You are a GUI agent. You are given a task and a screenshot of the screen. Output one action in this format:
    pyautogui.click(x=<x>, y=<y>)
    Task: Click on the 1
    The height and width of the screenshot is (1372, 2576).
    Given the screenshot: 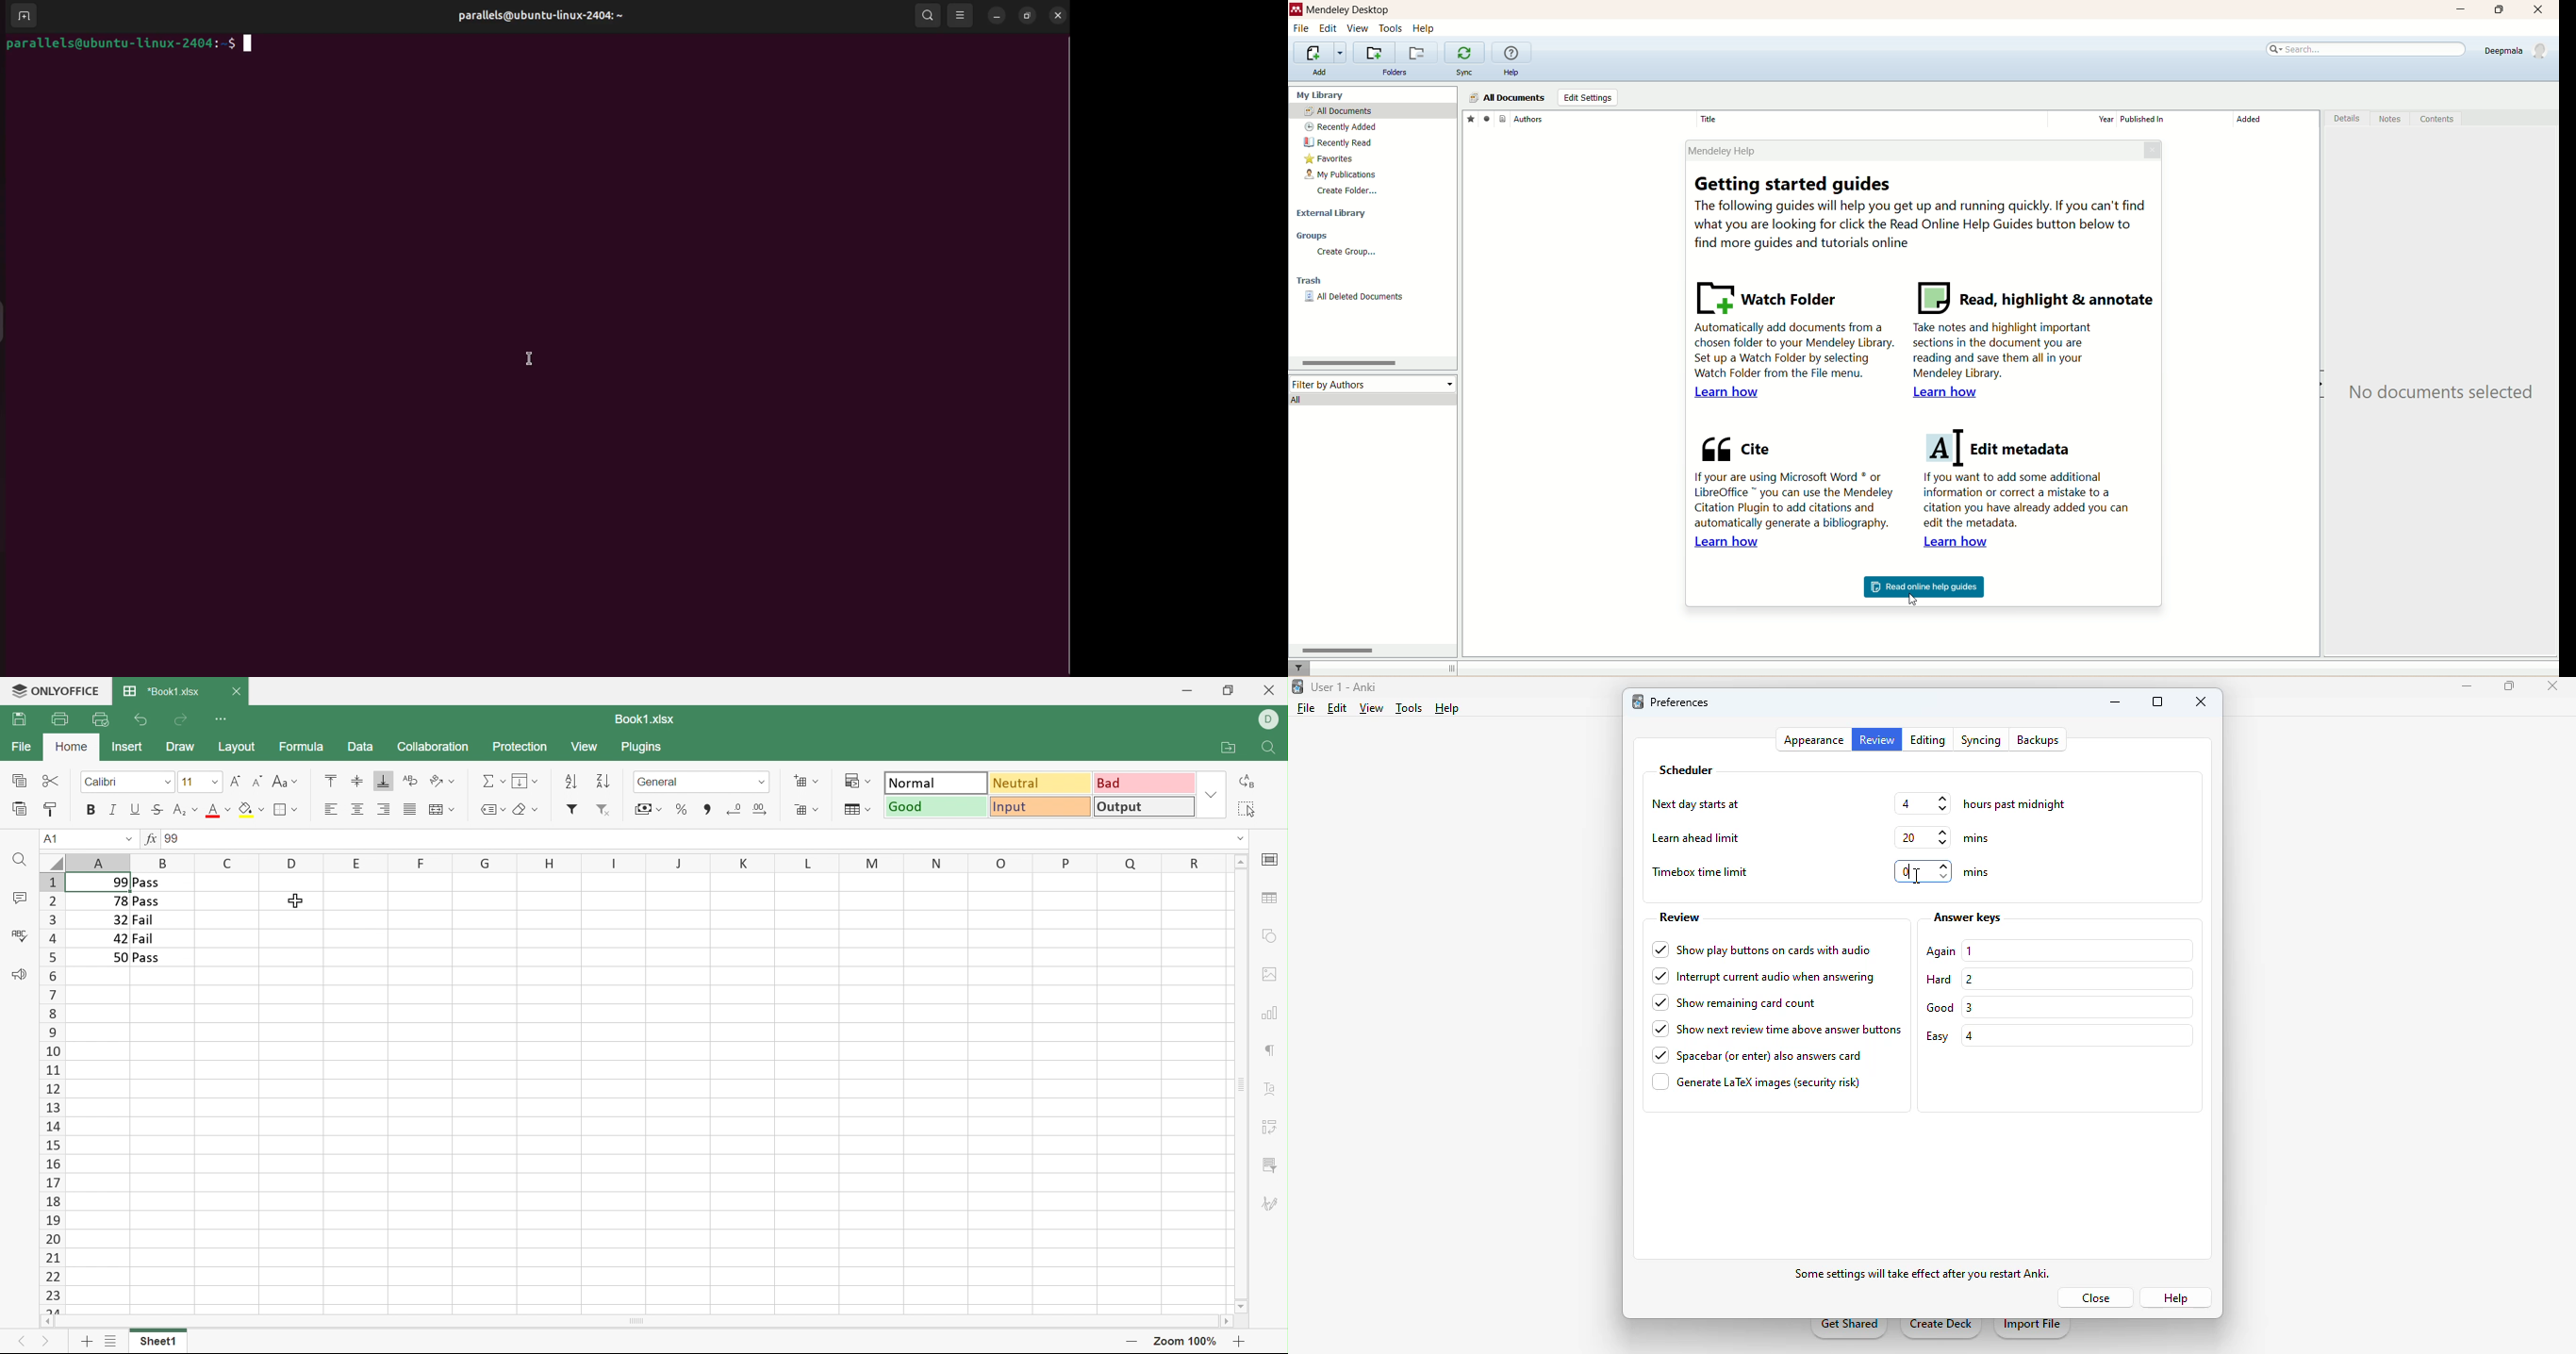 What is the action you would take?
    pyautogui.click(x=1969, y=951)
    